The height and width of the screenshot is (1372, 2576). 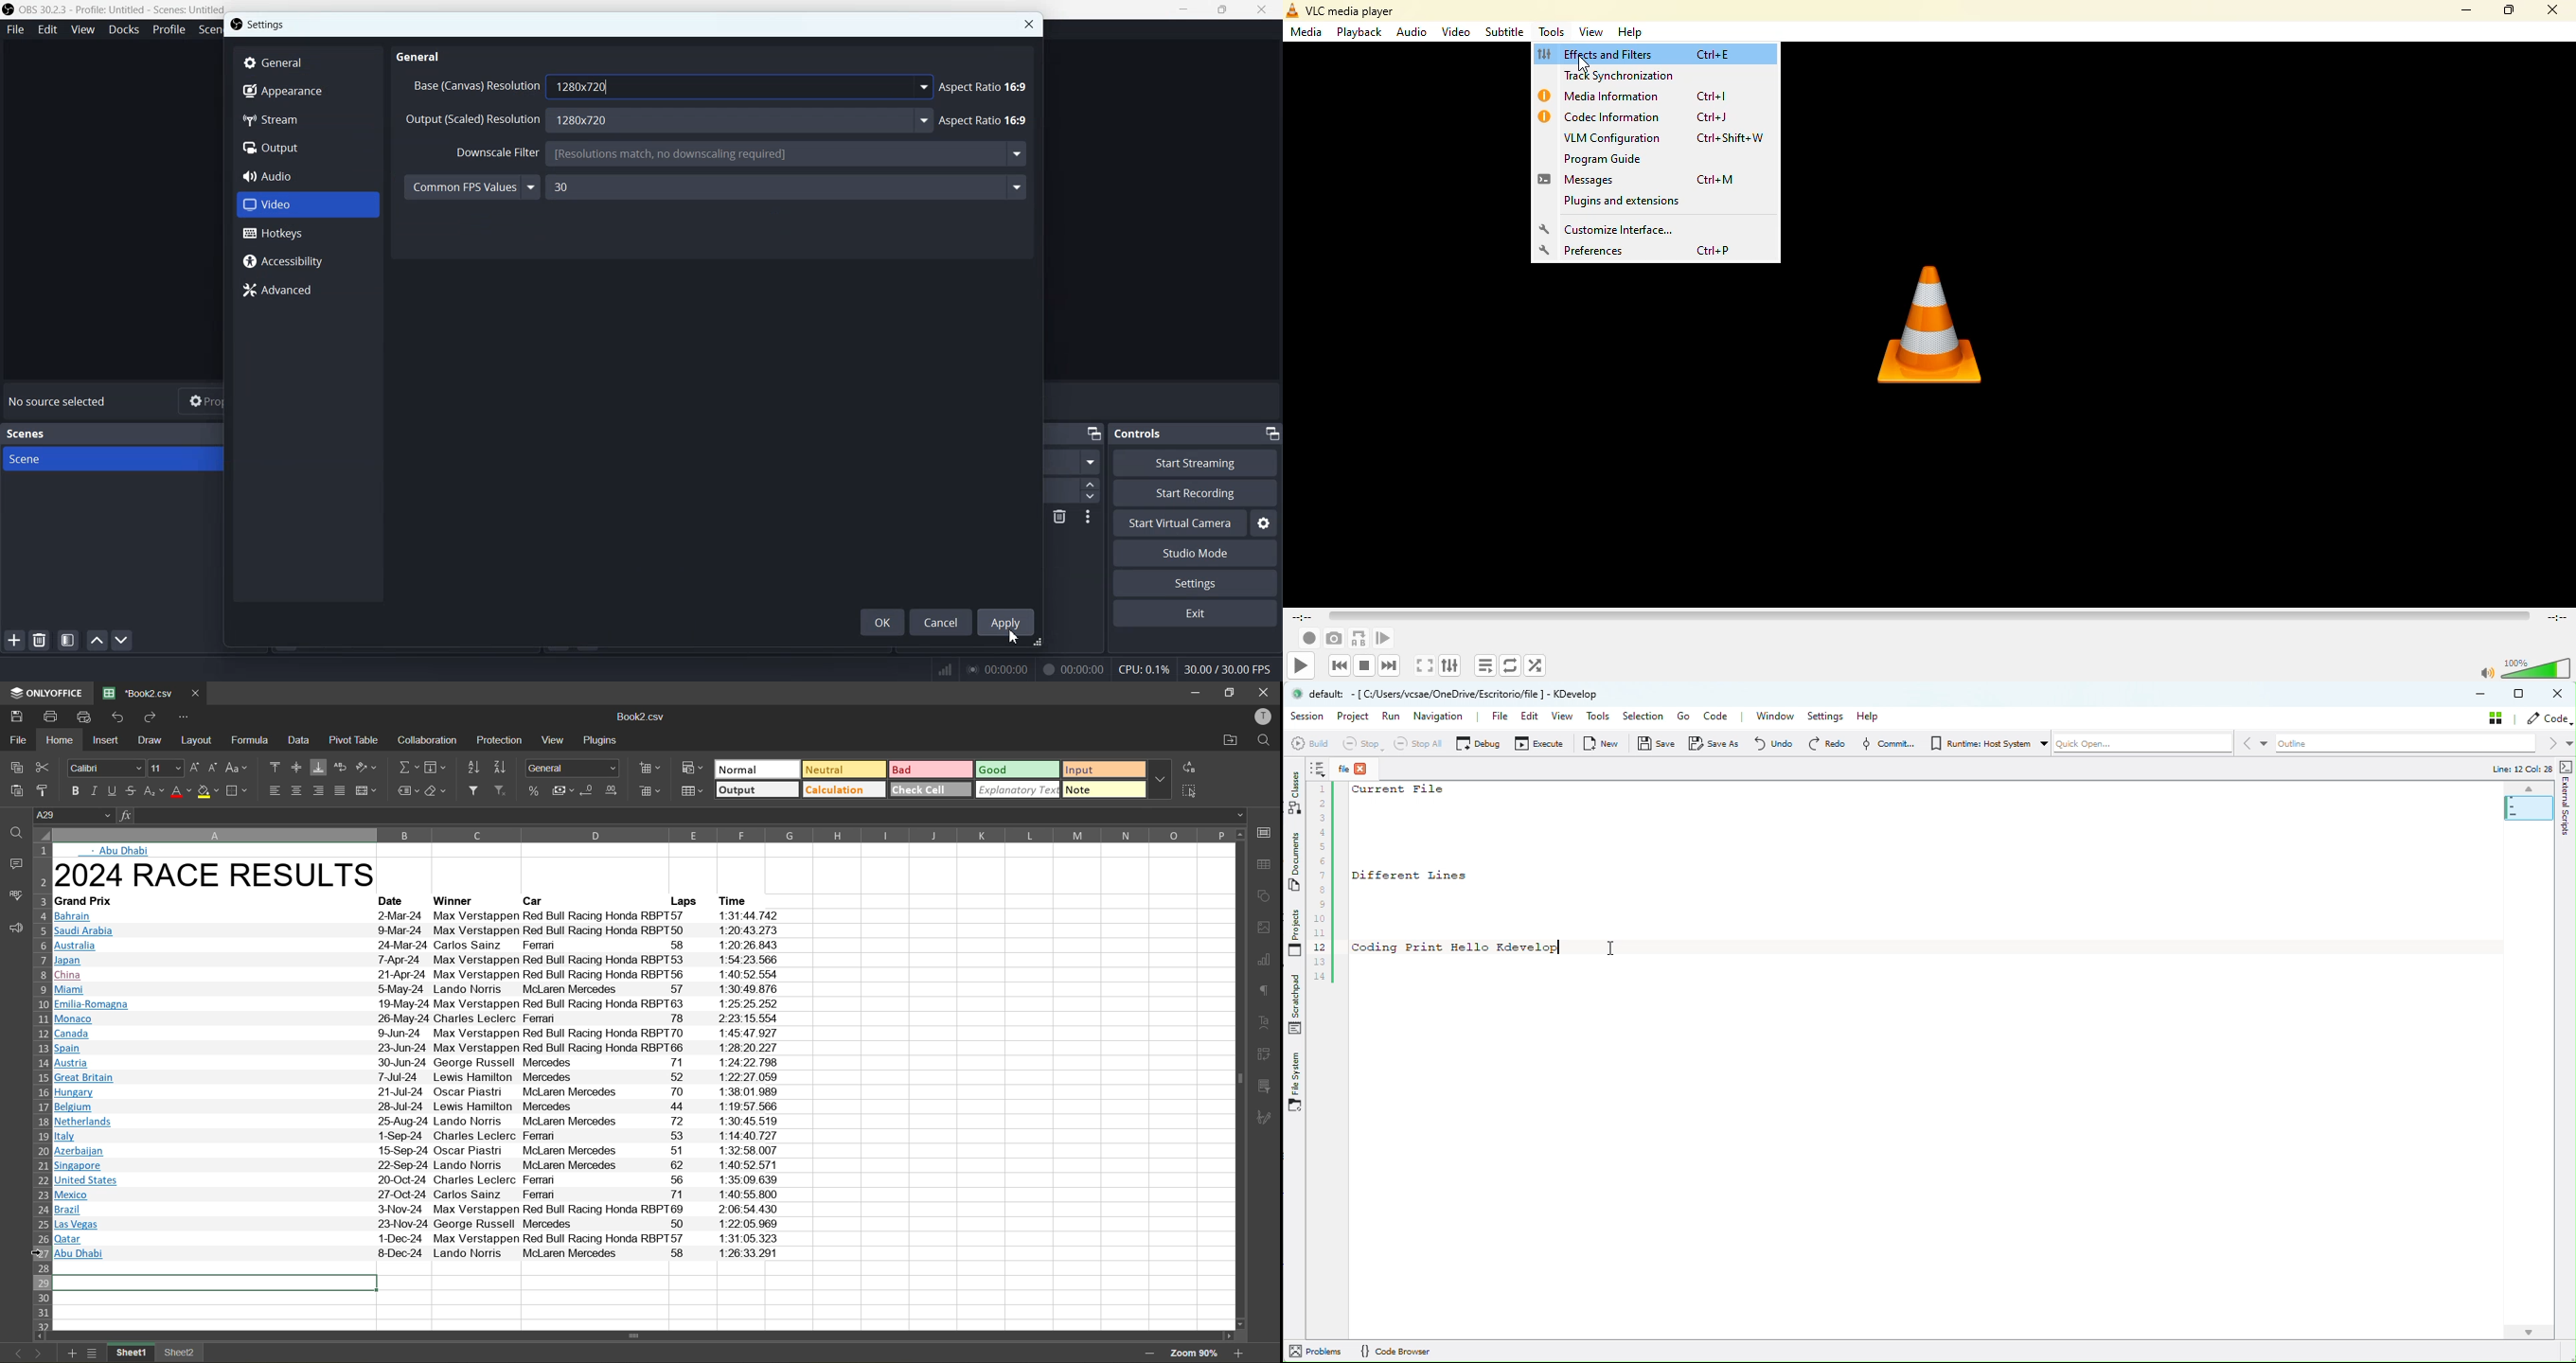 What do you see at coordinates (1360, 33) in the screenshot?
I see `playback` at bounding box center [1360, 33].